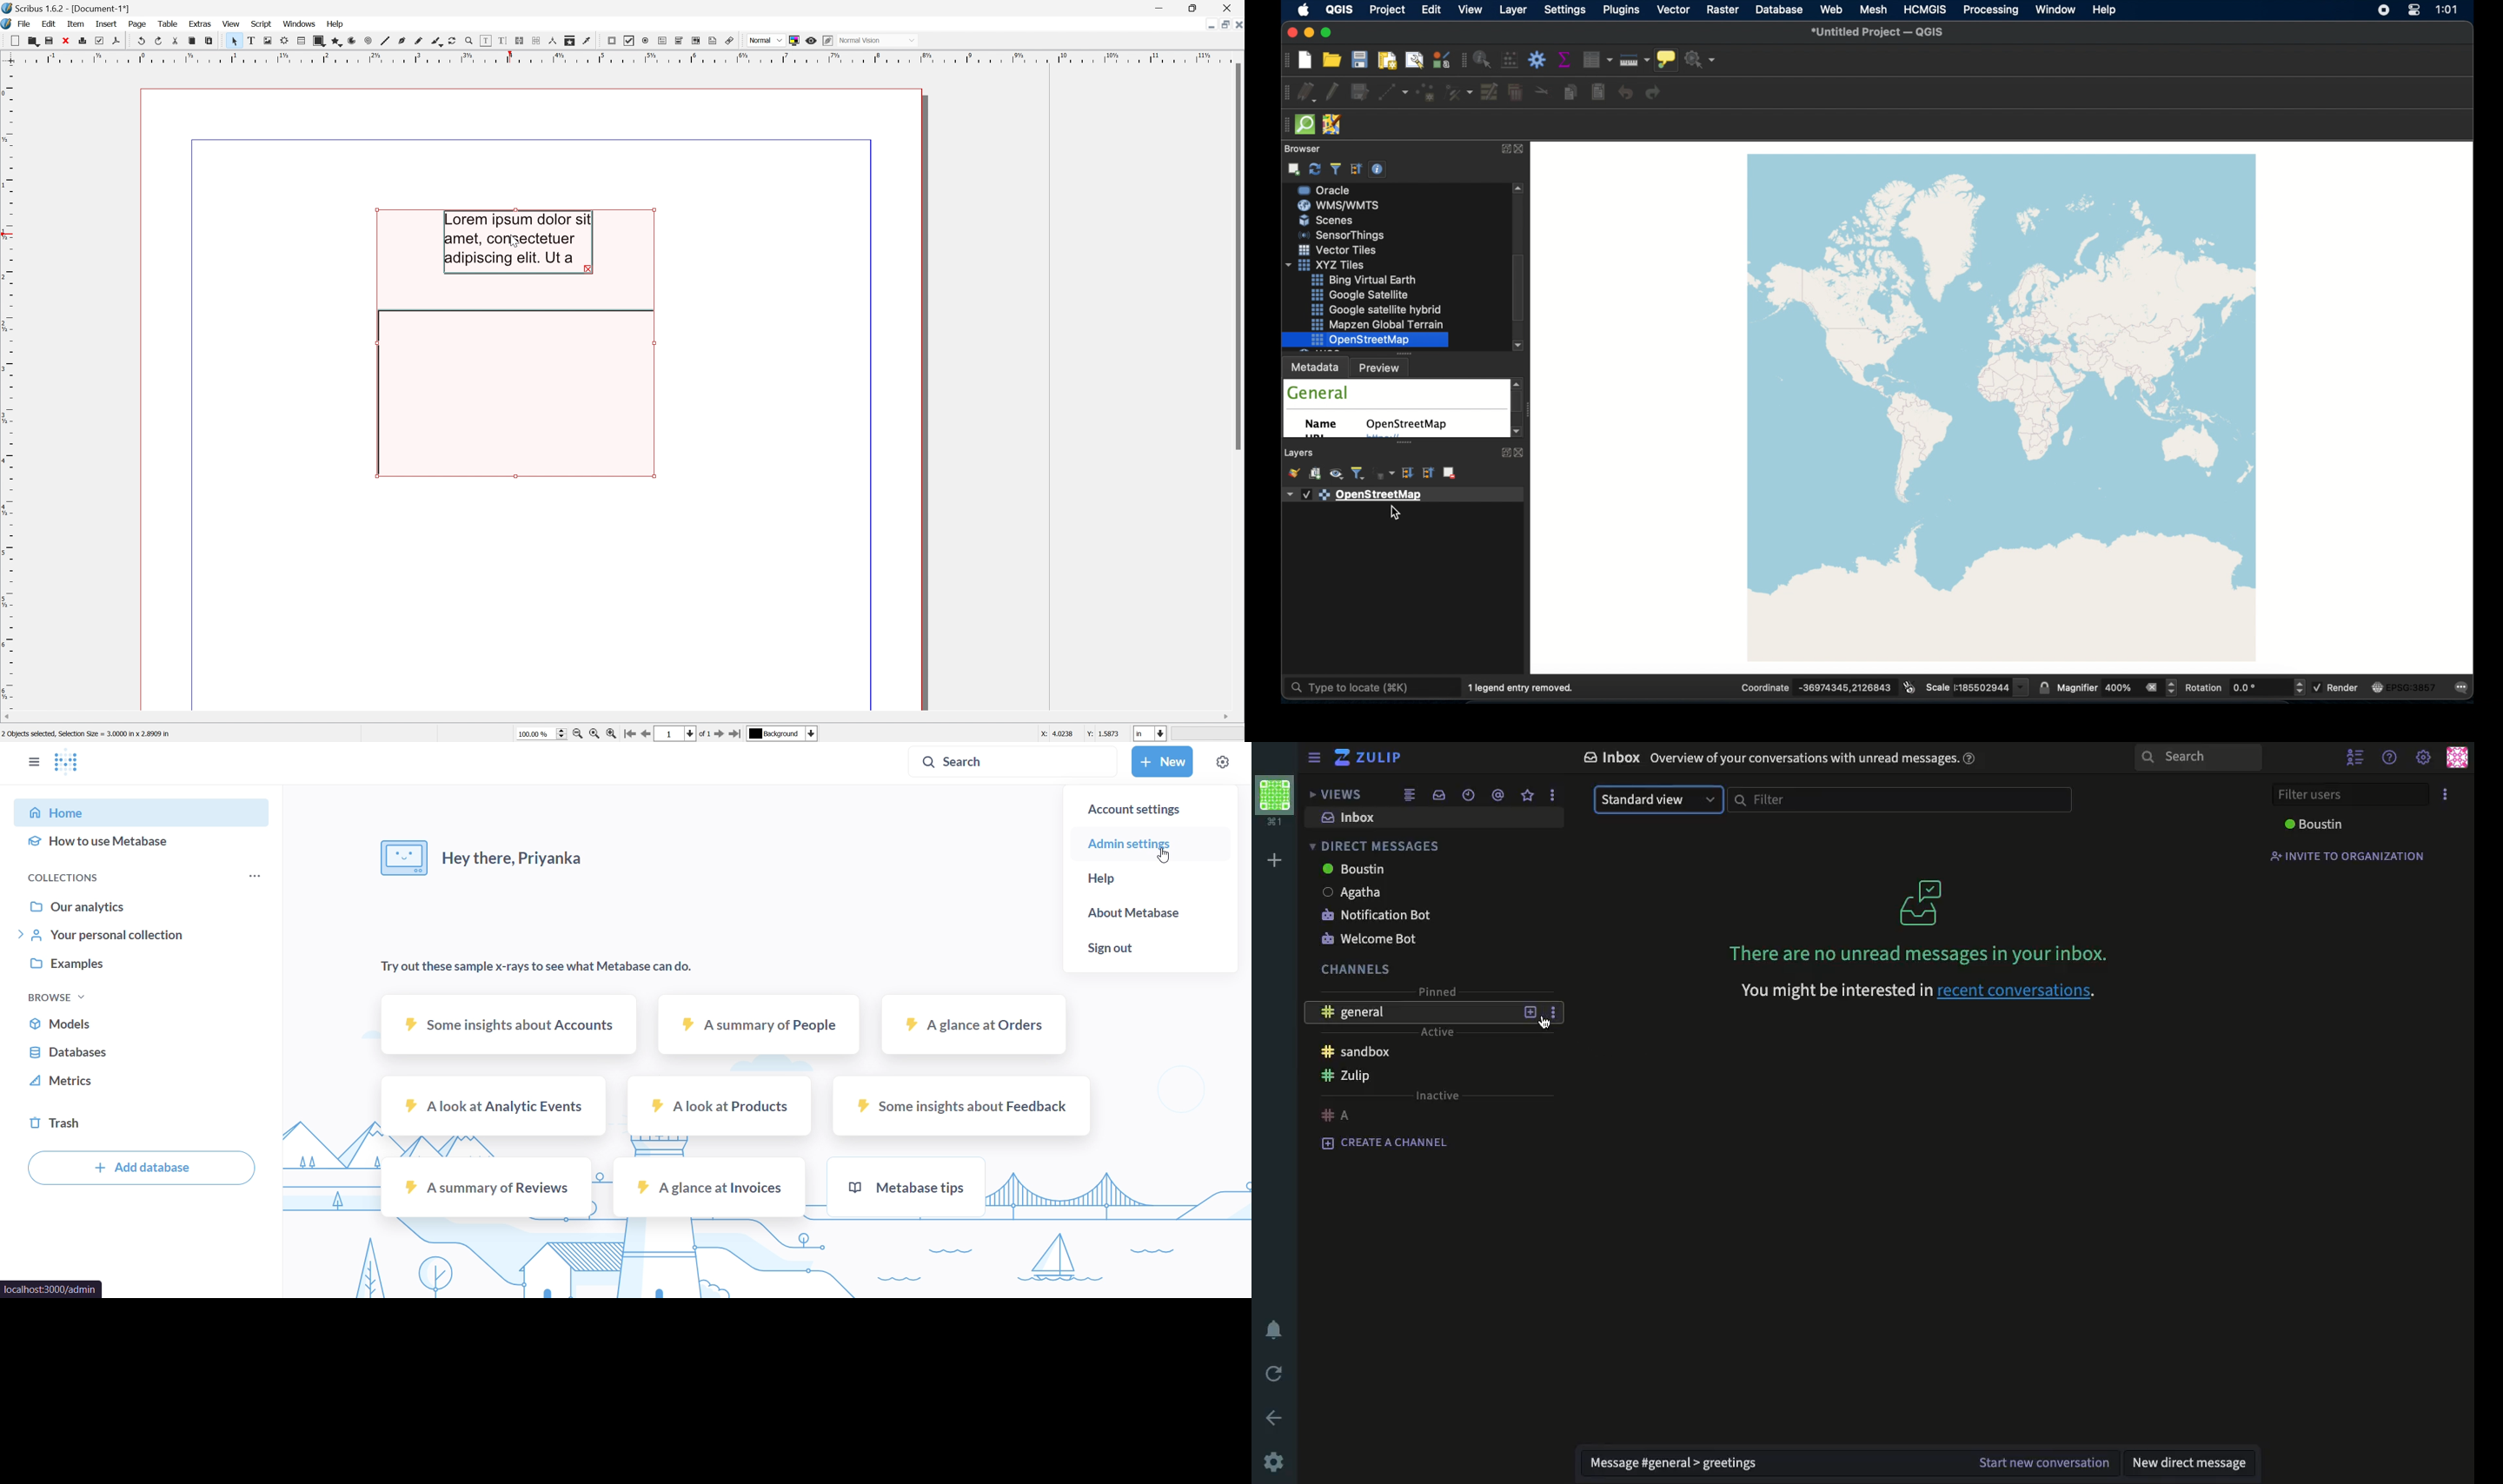 This screenshot has height=1484, width=2520. What do you see at coordinates (738, 734) in the screenshot?
I see `Go to the last page` at bounding box center [738, 734].